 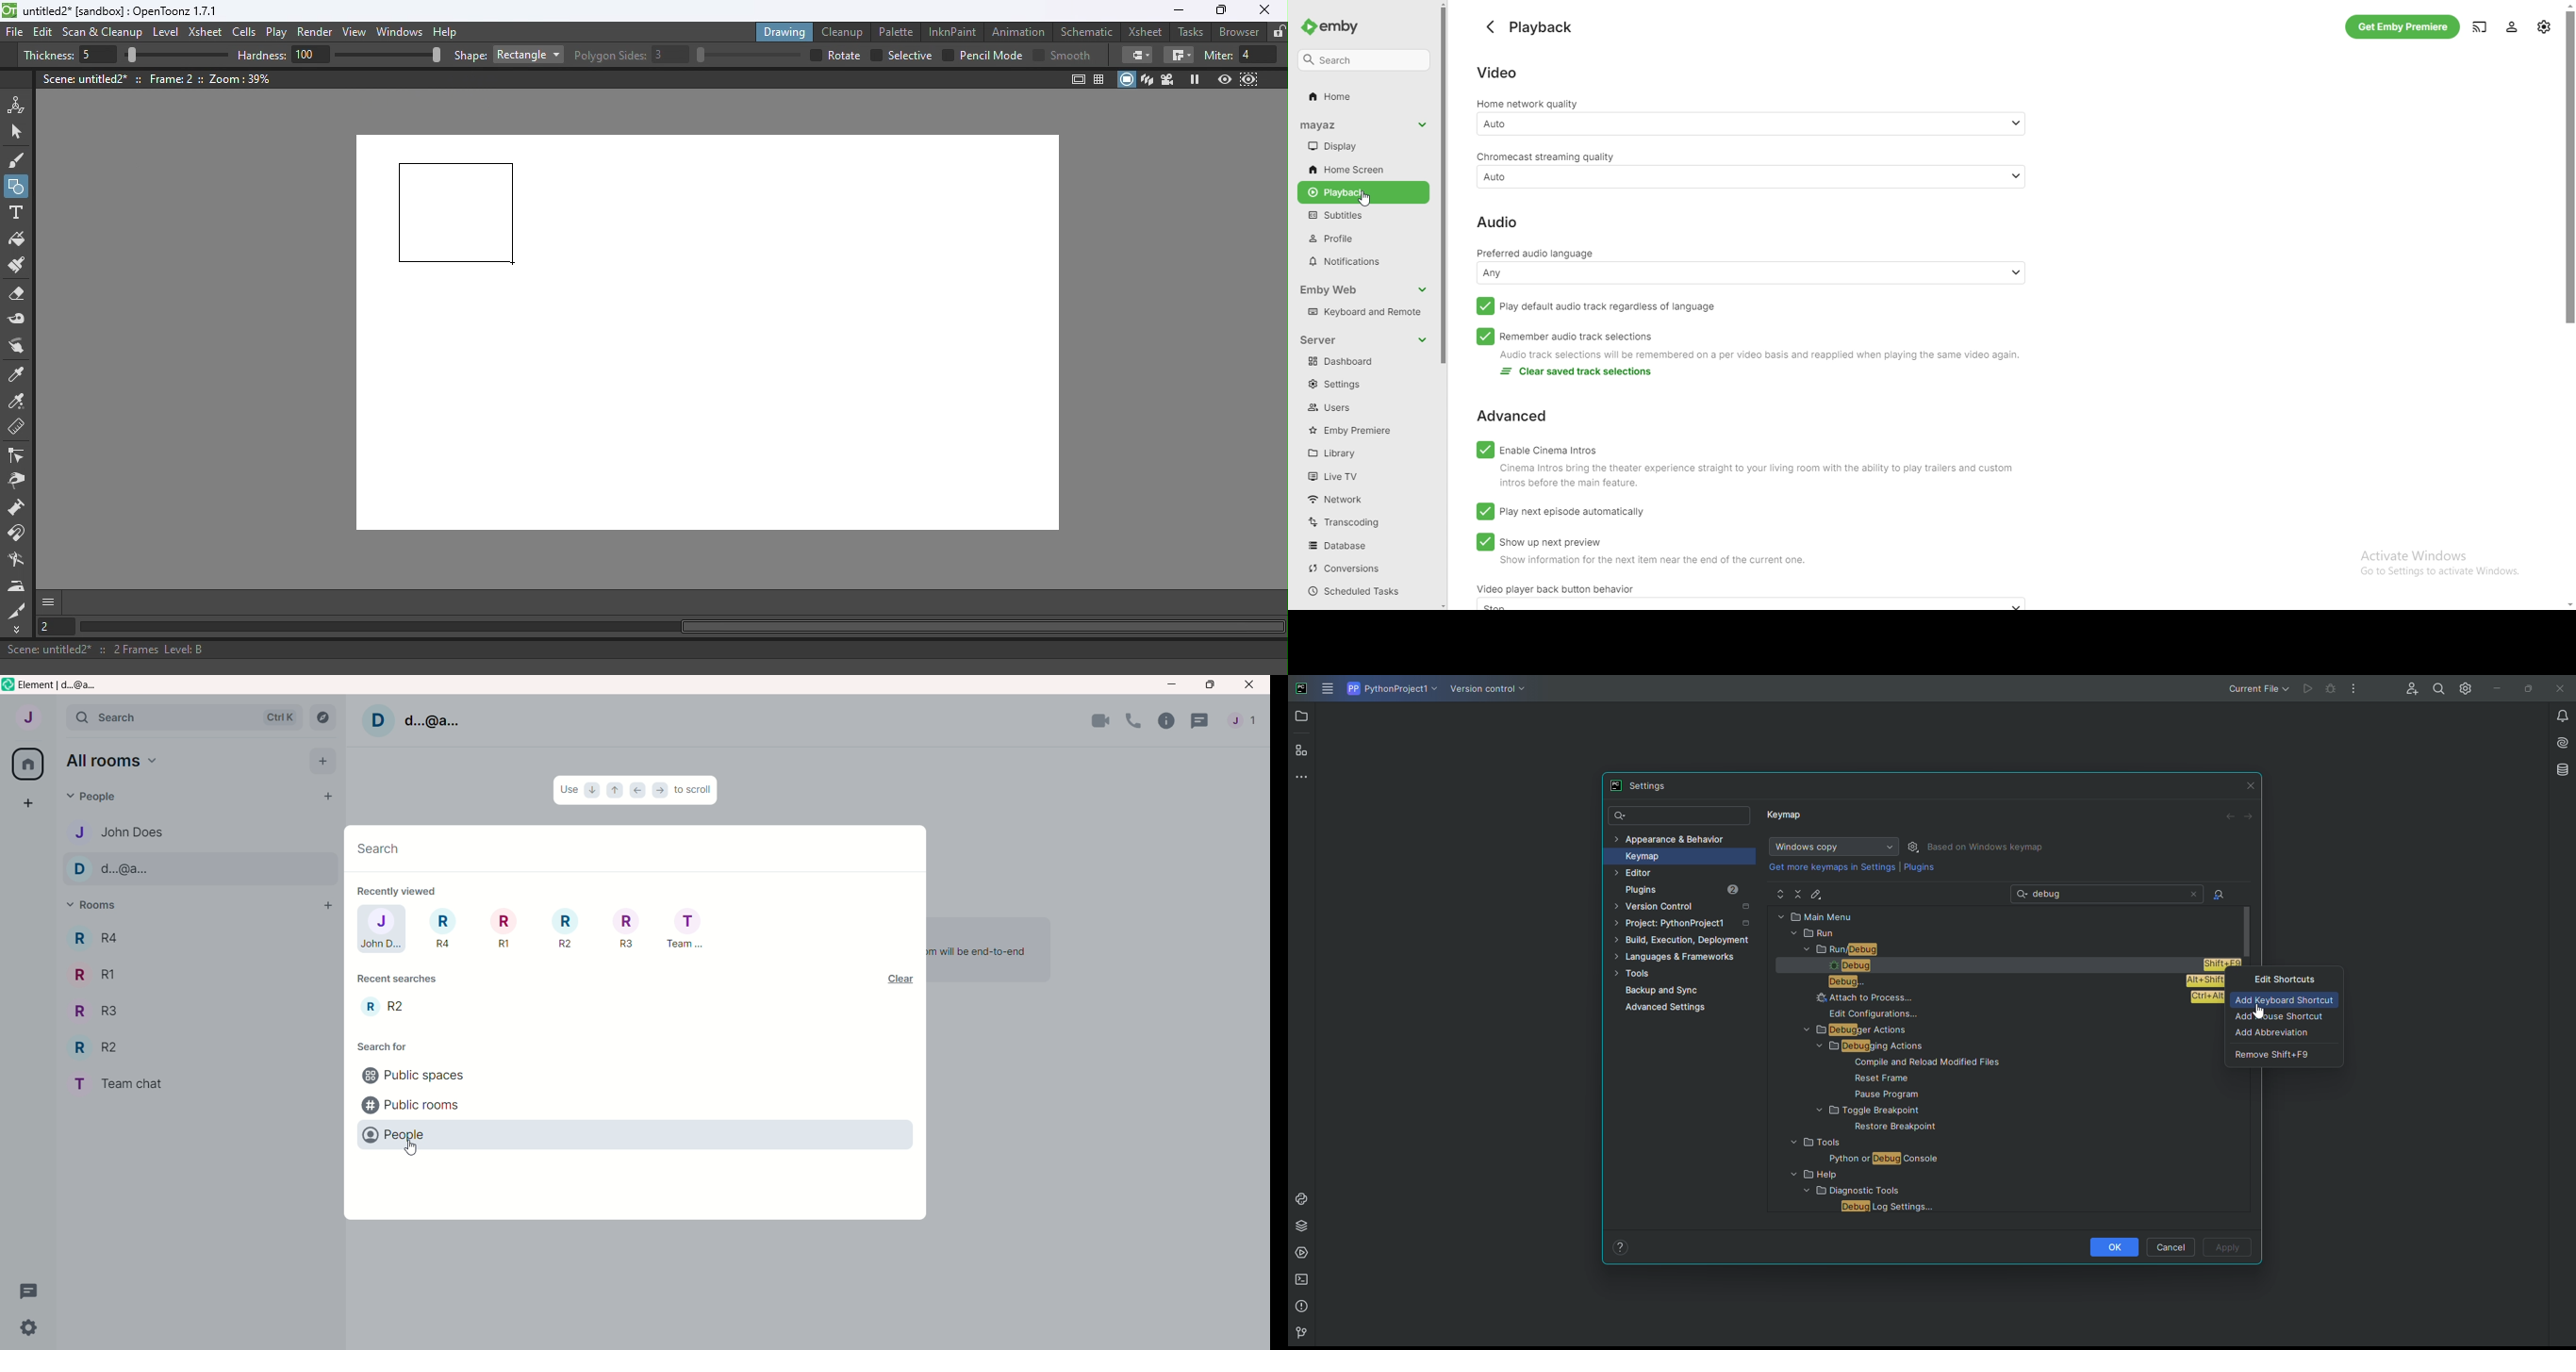 What do you see at coordinates (1248, 724) in the screenshot?
I see `people` at bounding box center [1248, 724].